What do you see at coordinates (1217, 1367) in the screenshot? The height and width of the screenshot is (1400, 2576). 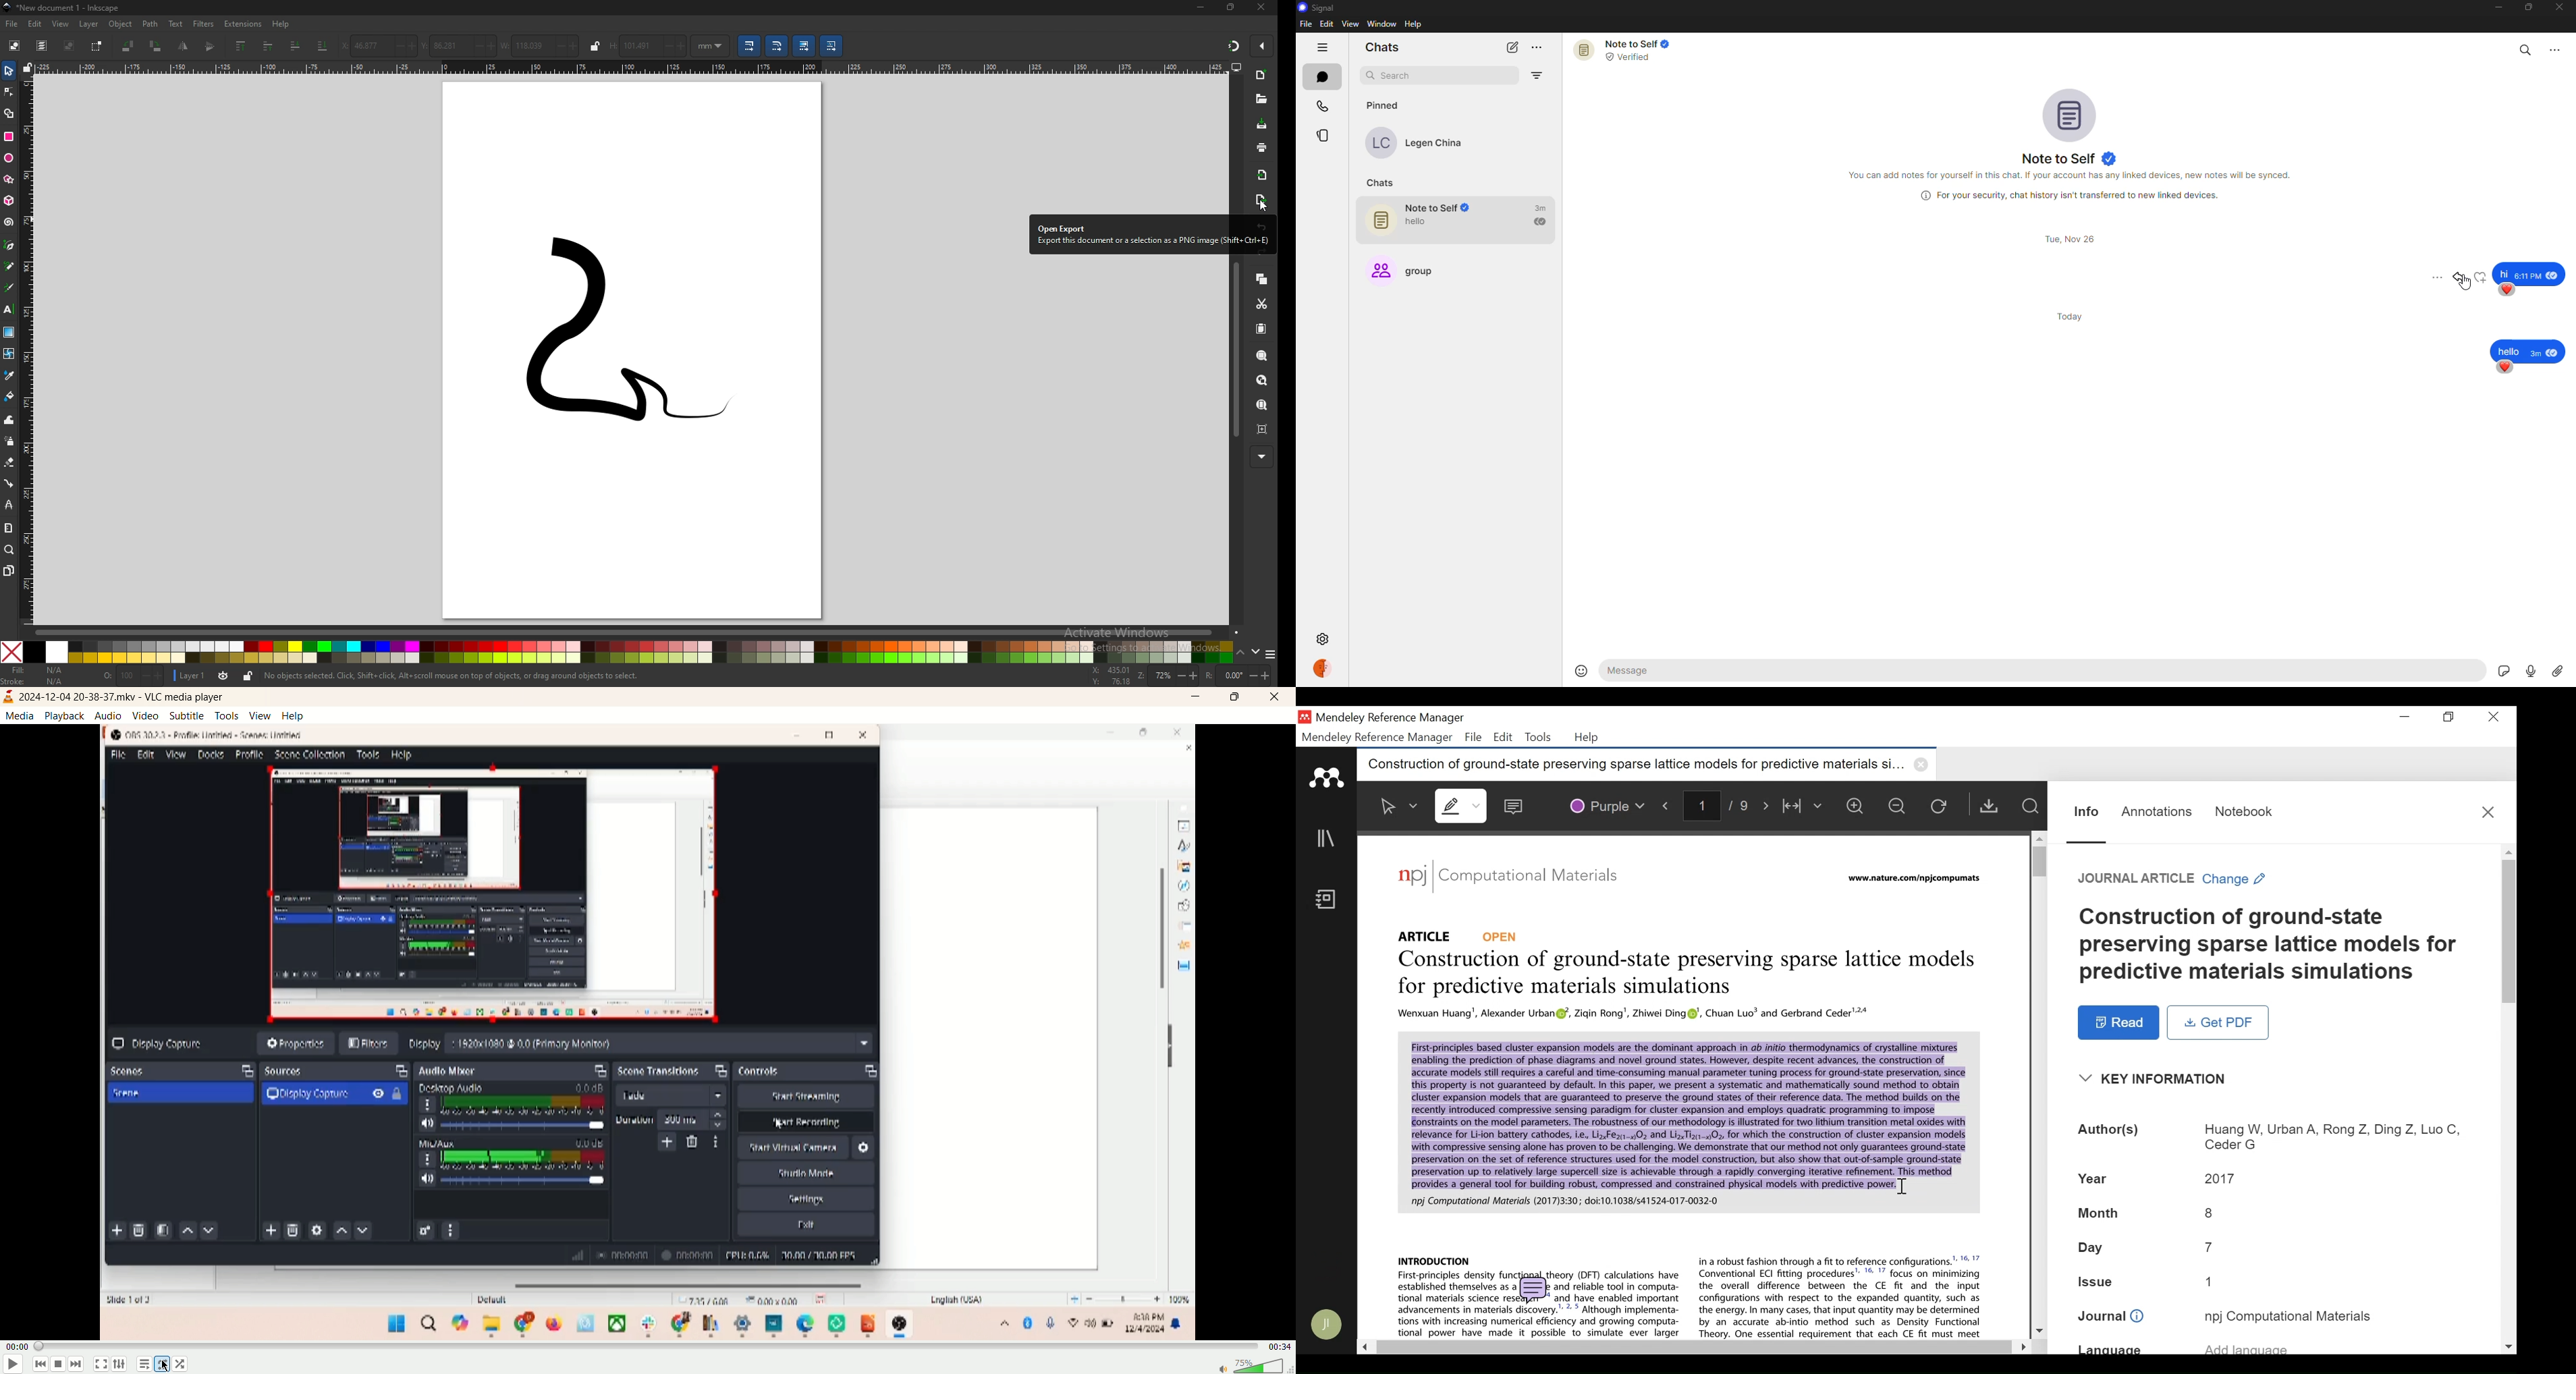 I see `mute` at bounding box center [1217, 1367].